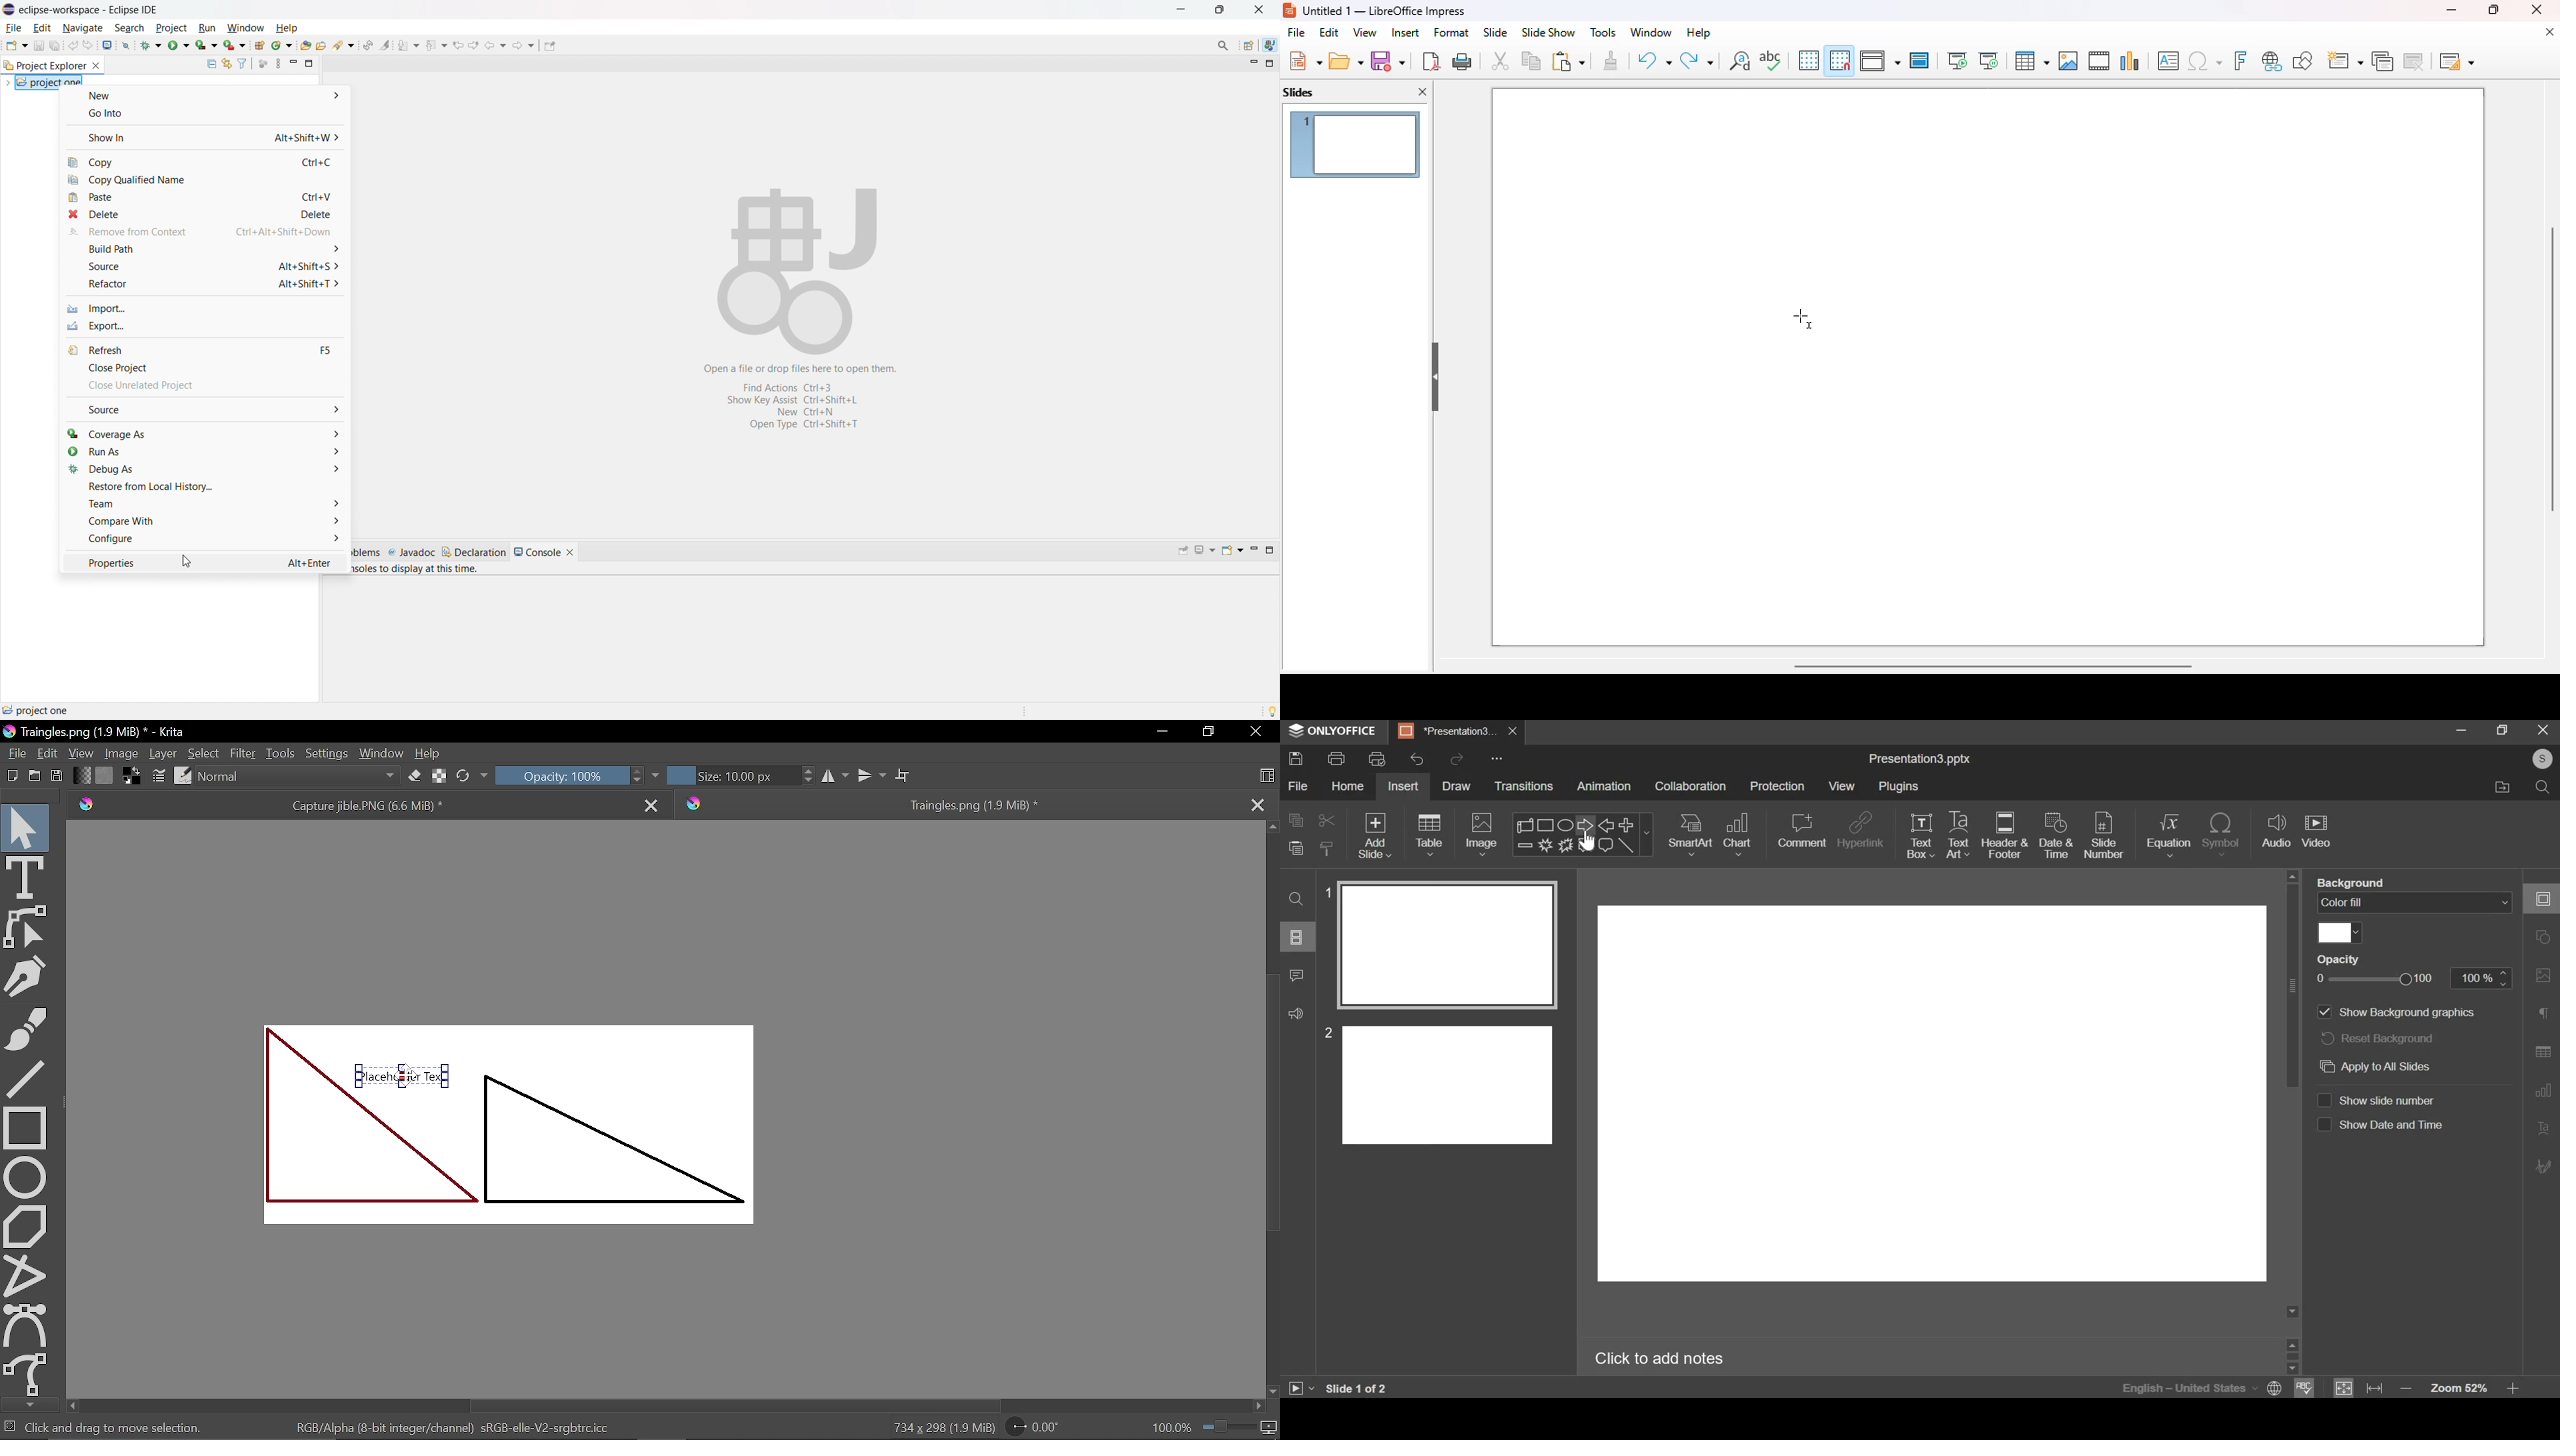  Describe the element at coordinates (2301, 60) in the screenshot. I see `show draw functions` at that location.